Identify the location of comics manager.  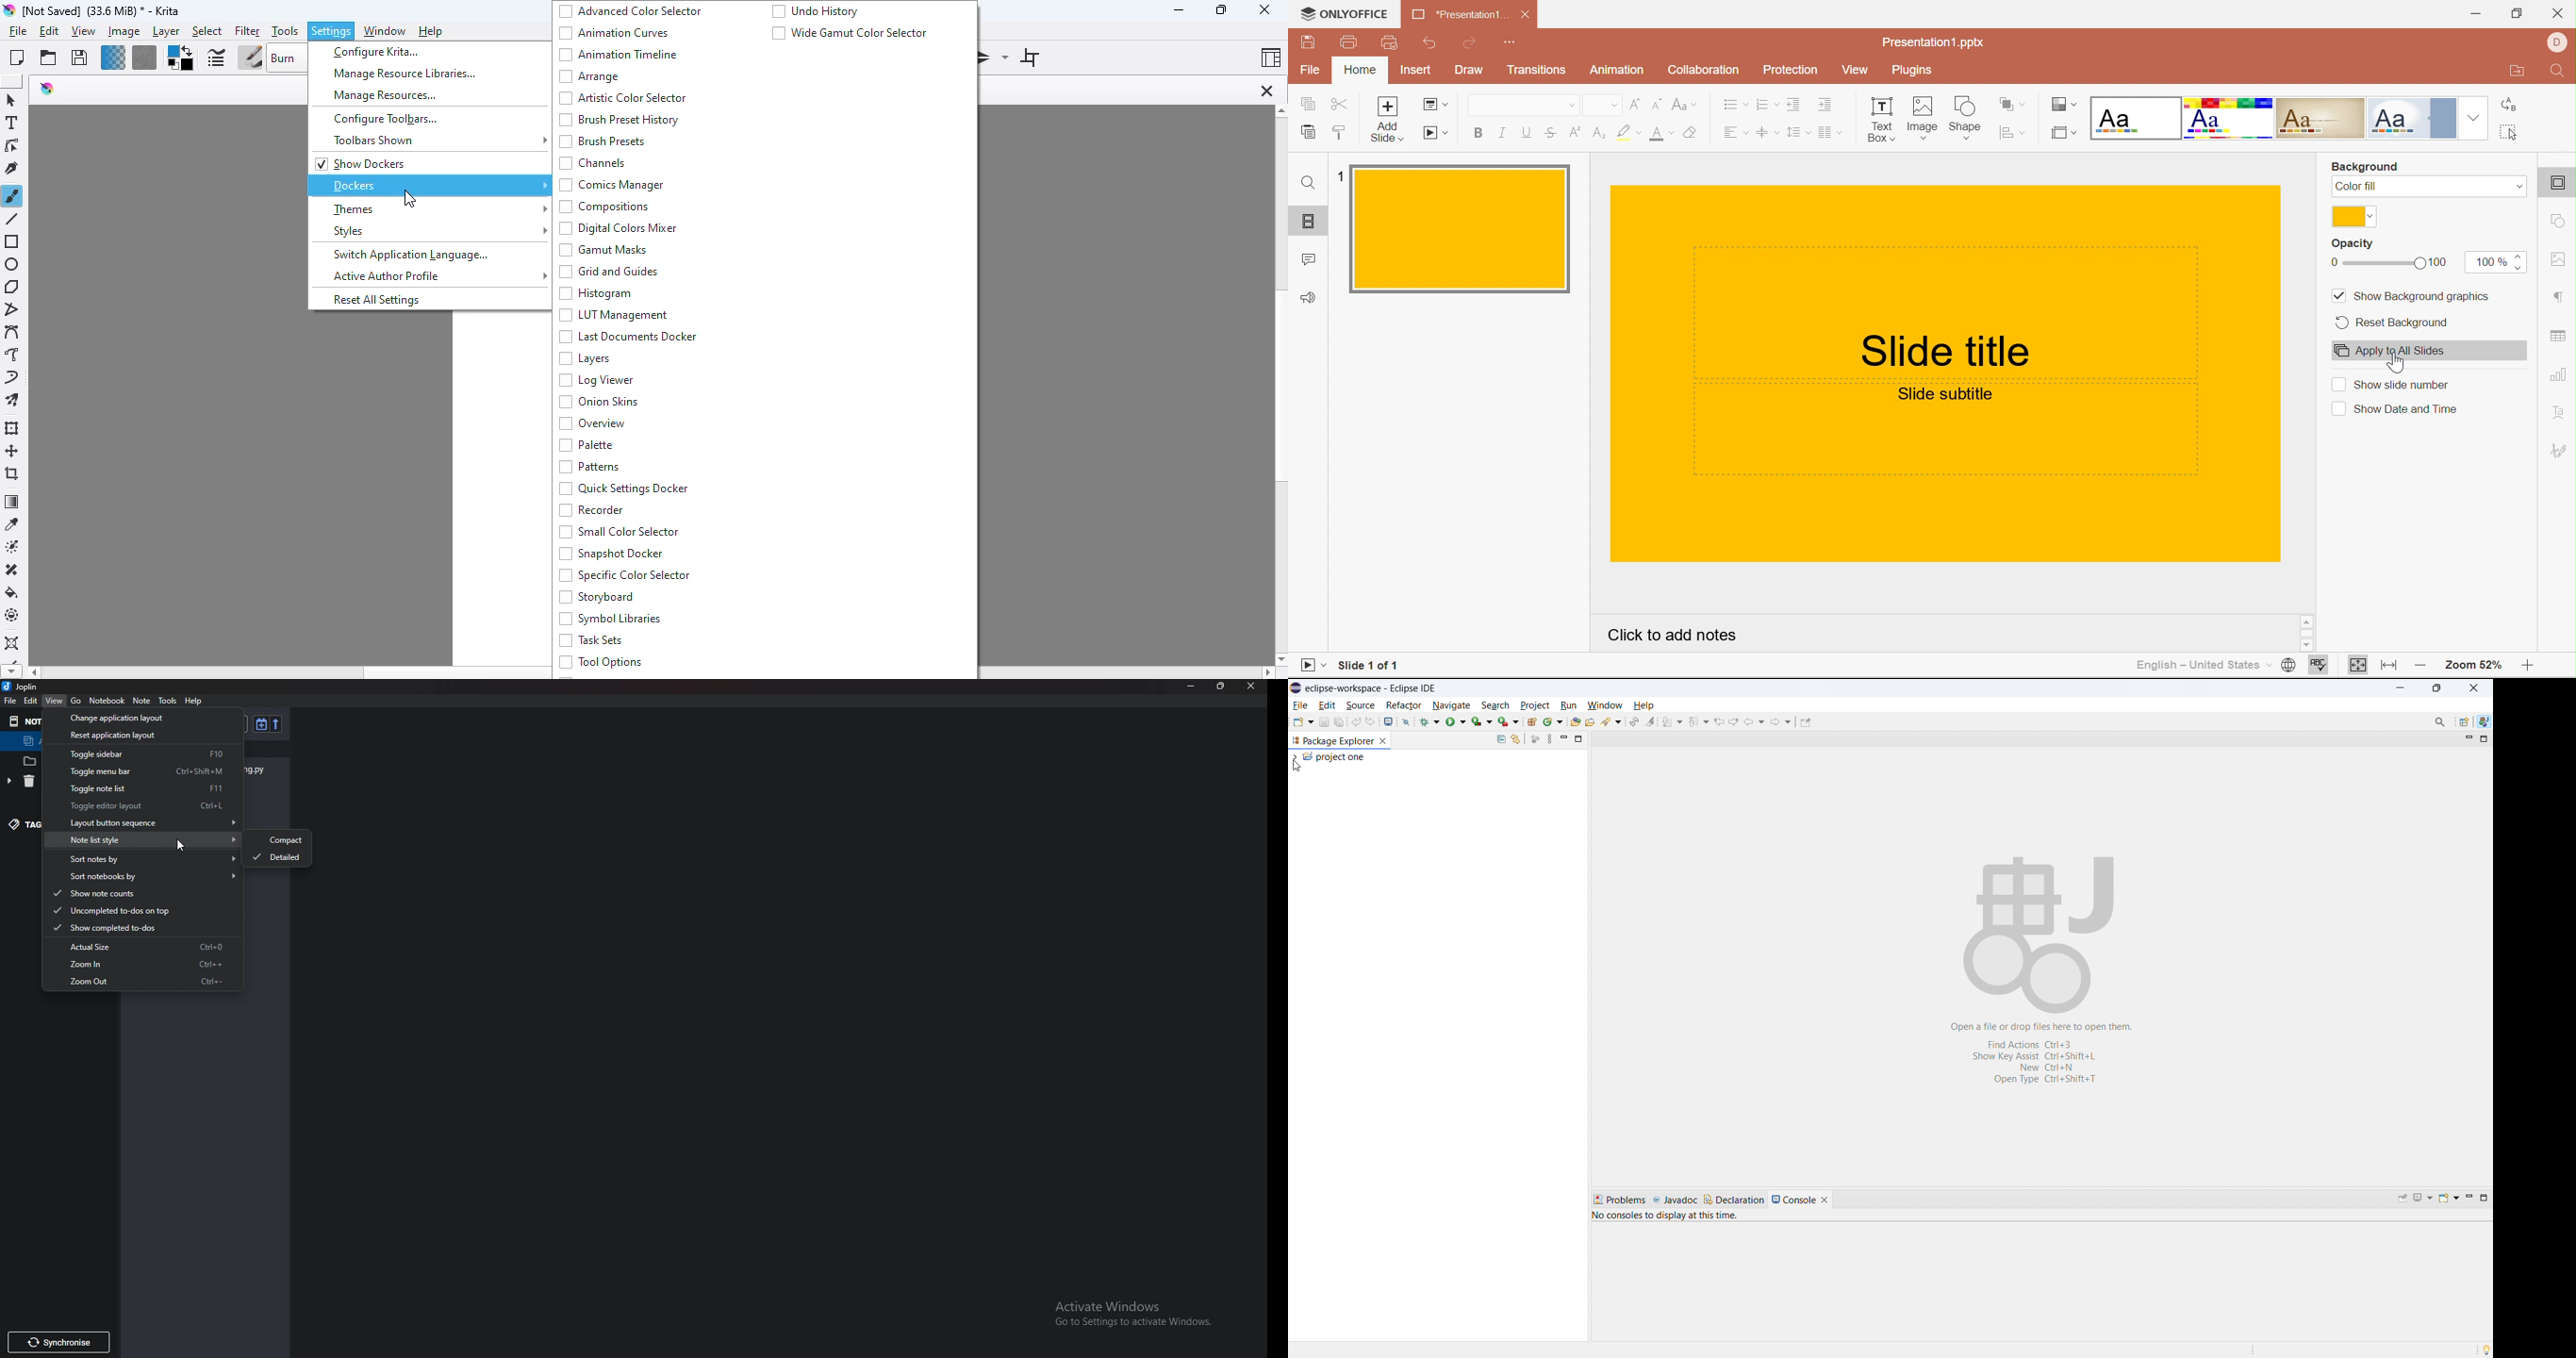
(611, 185).